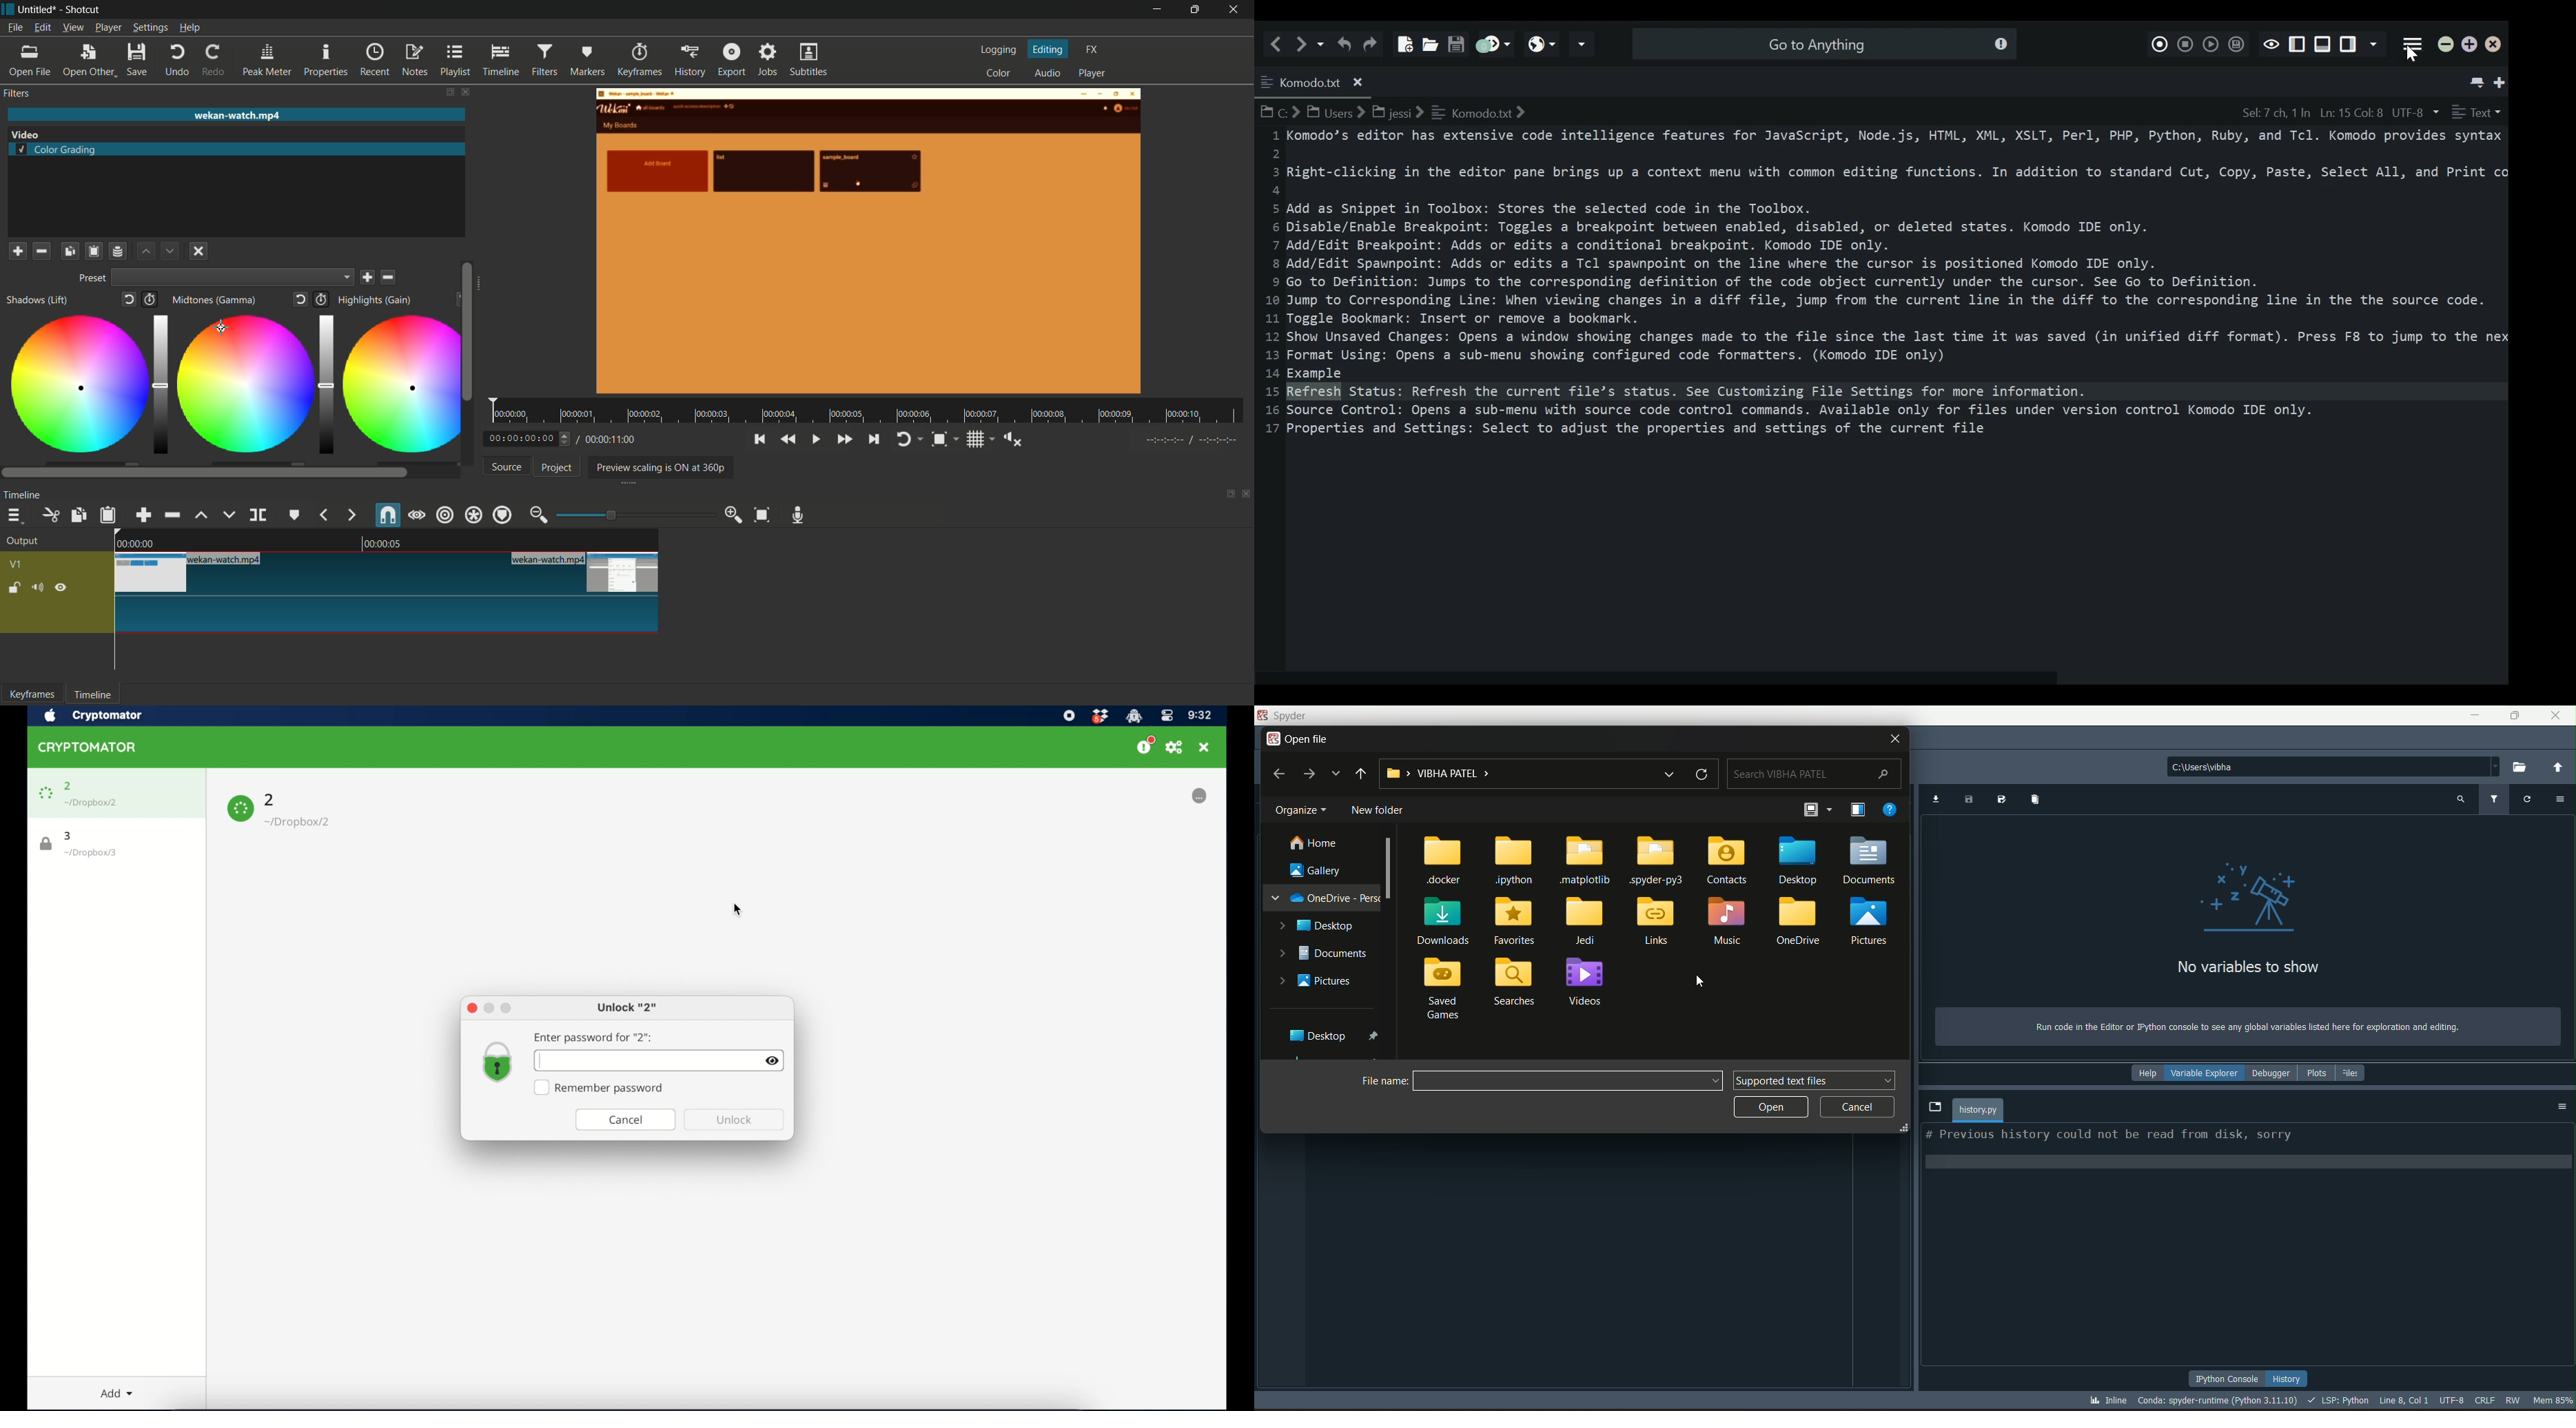 The width and height of the screenshot is (2576, 1428). I want to click on playlist, so click(456, 61).